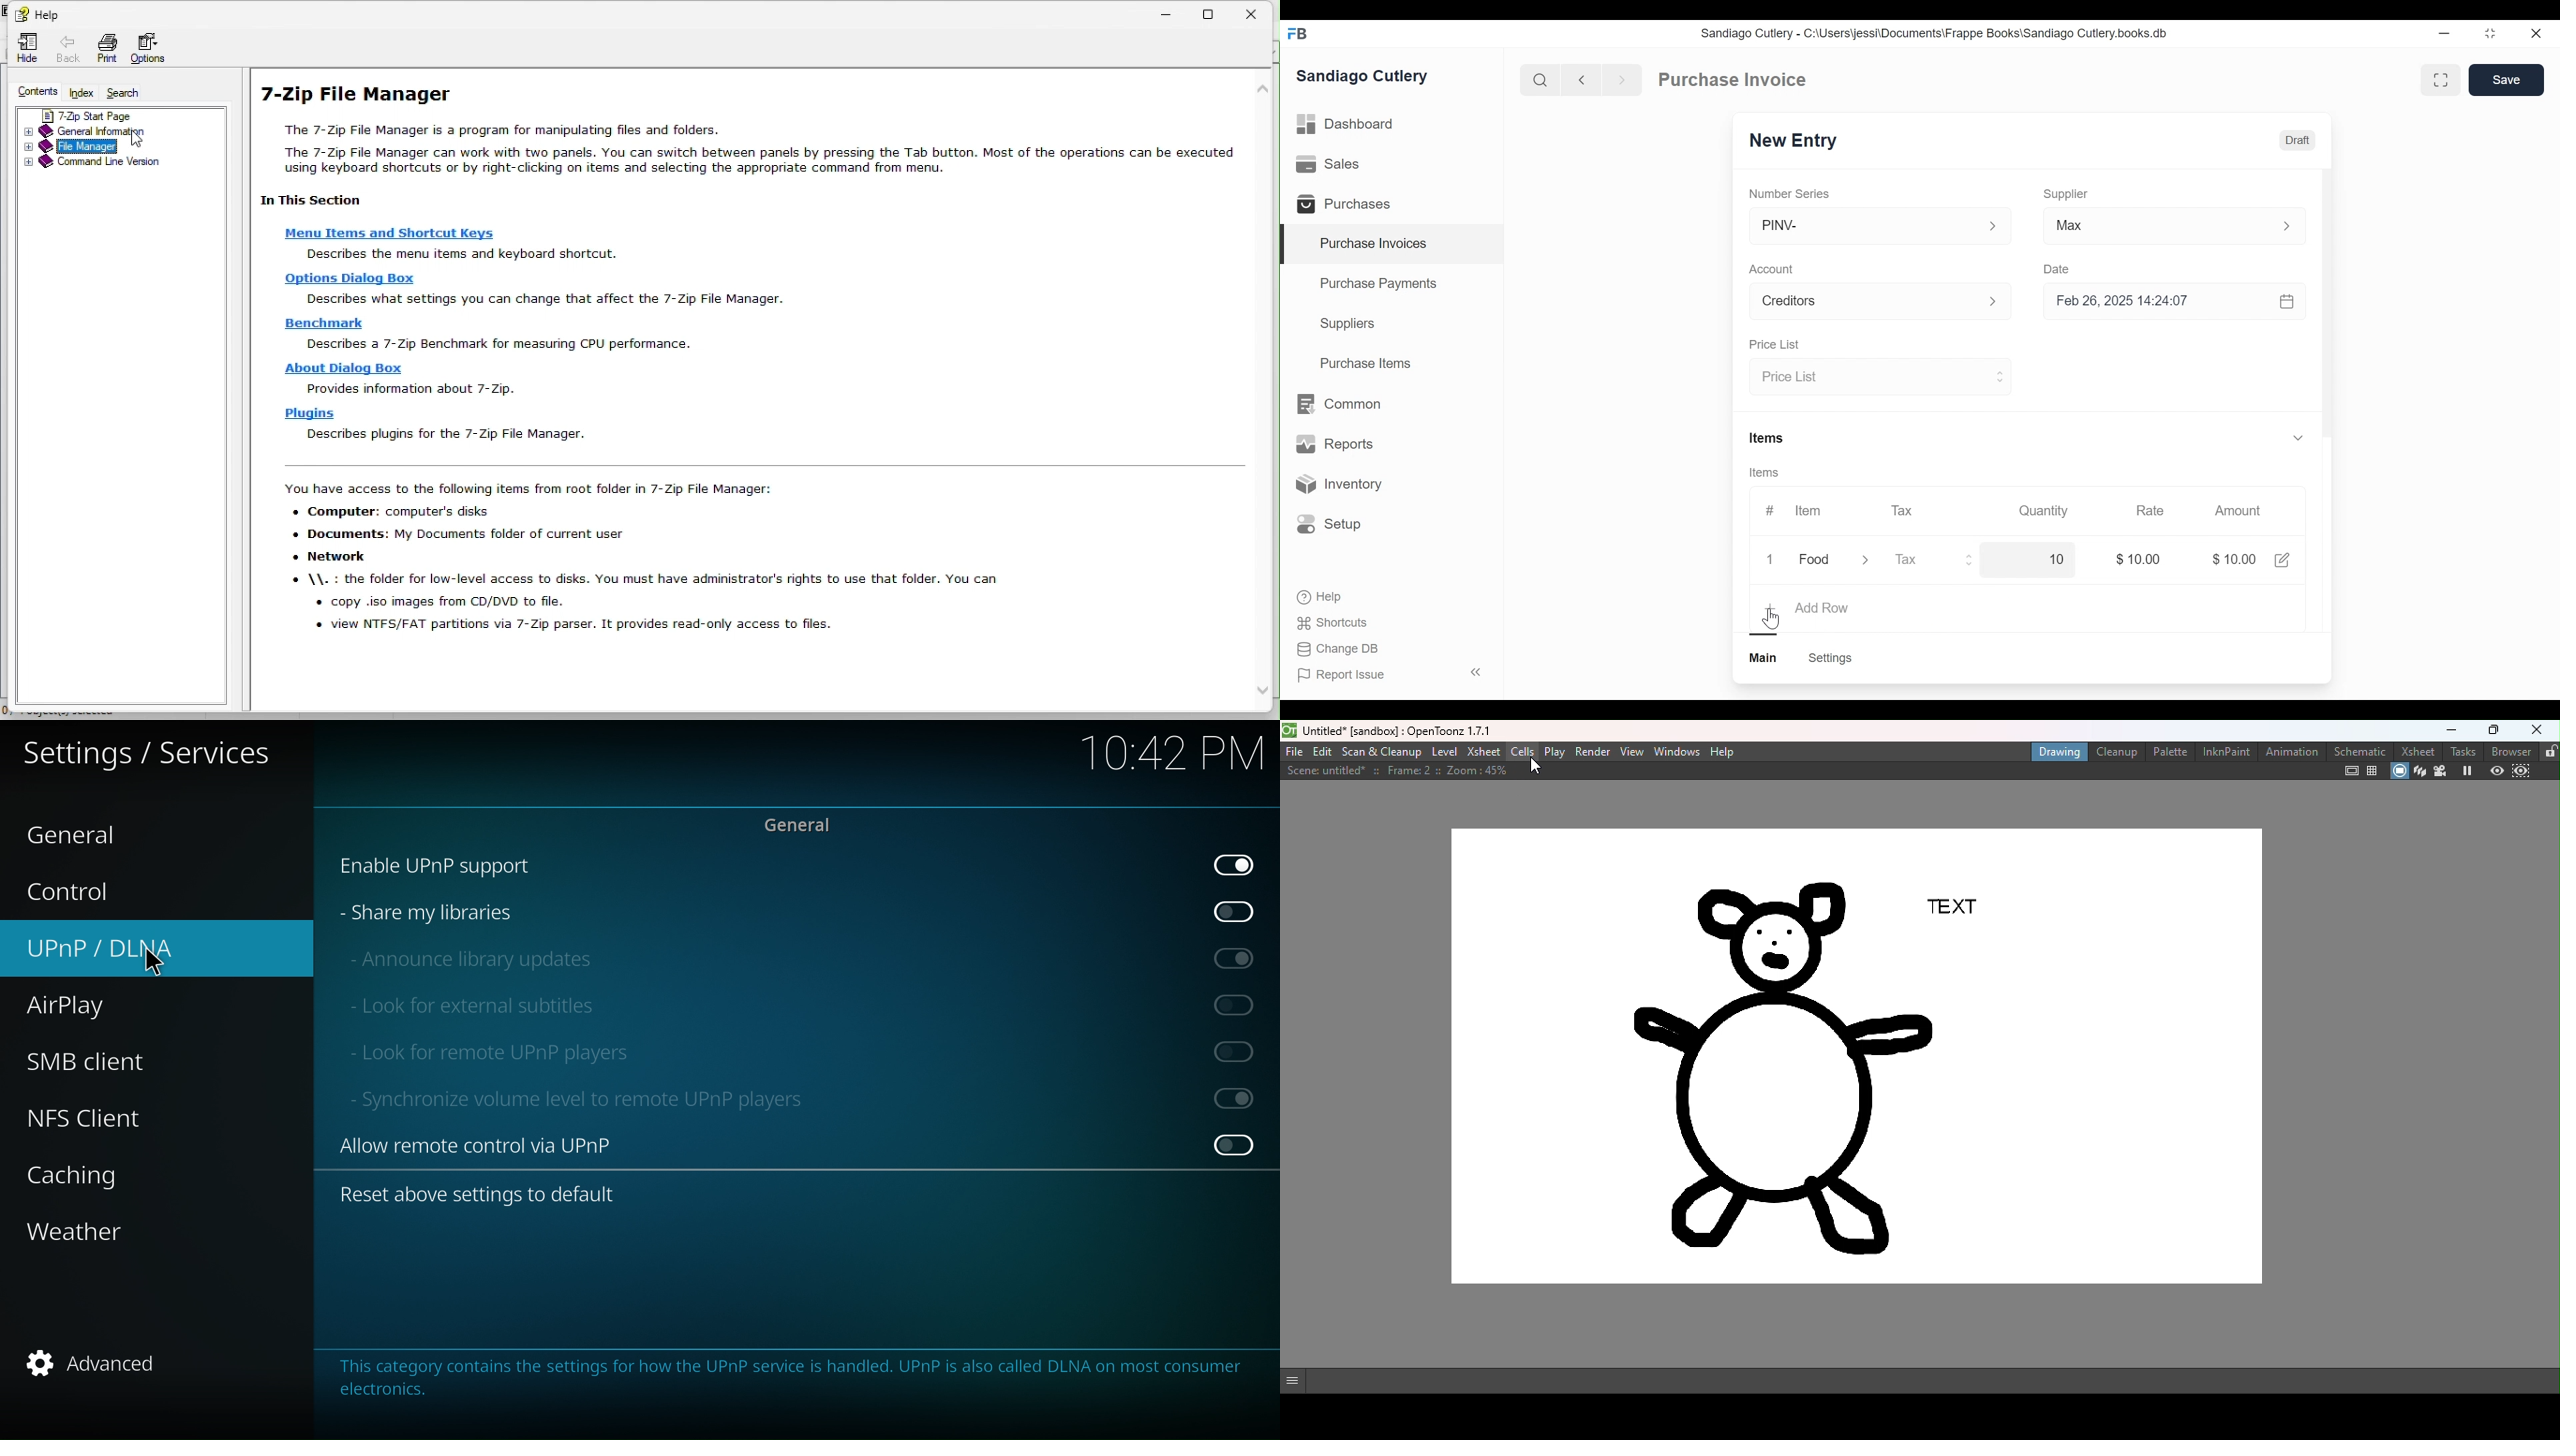 The height and width of the screenshot is (1456, 2576). Describe the element at coordinates (83, 1363) in the screenshot. I see `advanced` at that location.